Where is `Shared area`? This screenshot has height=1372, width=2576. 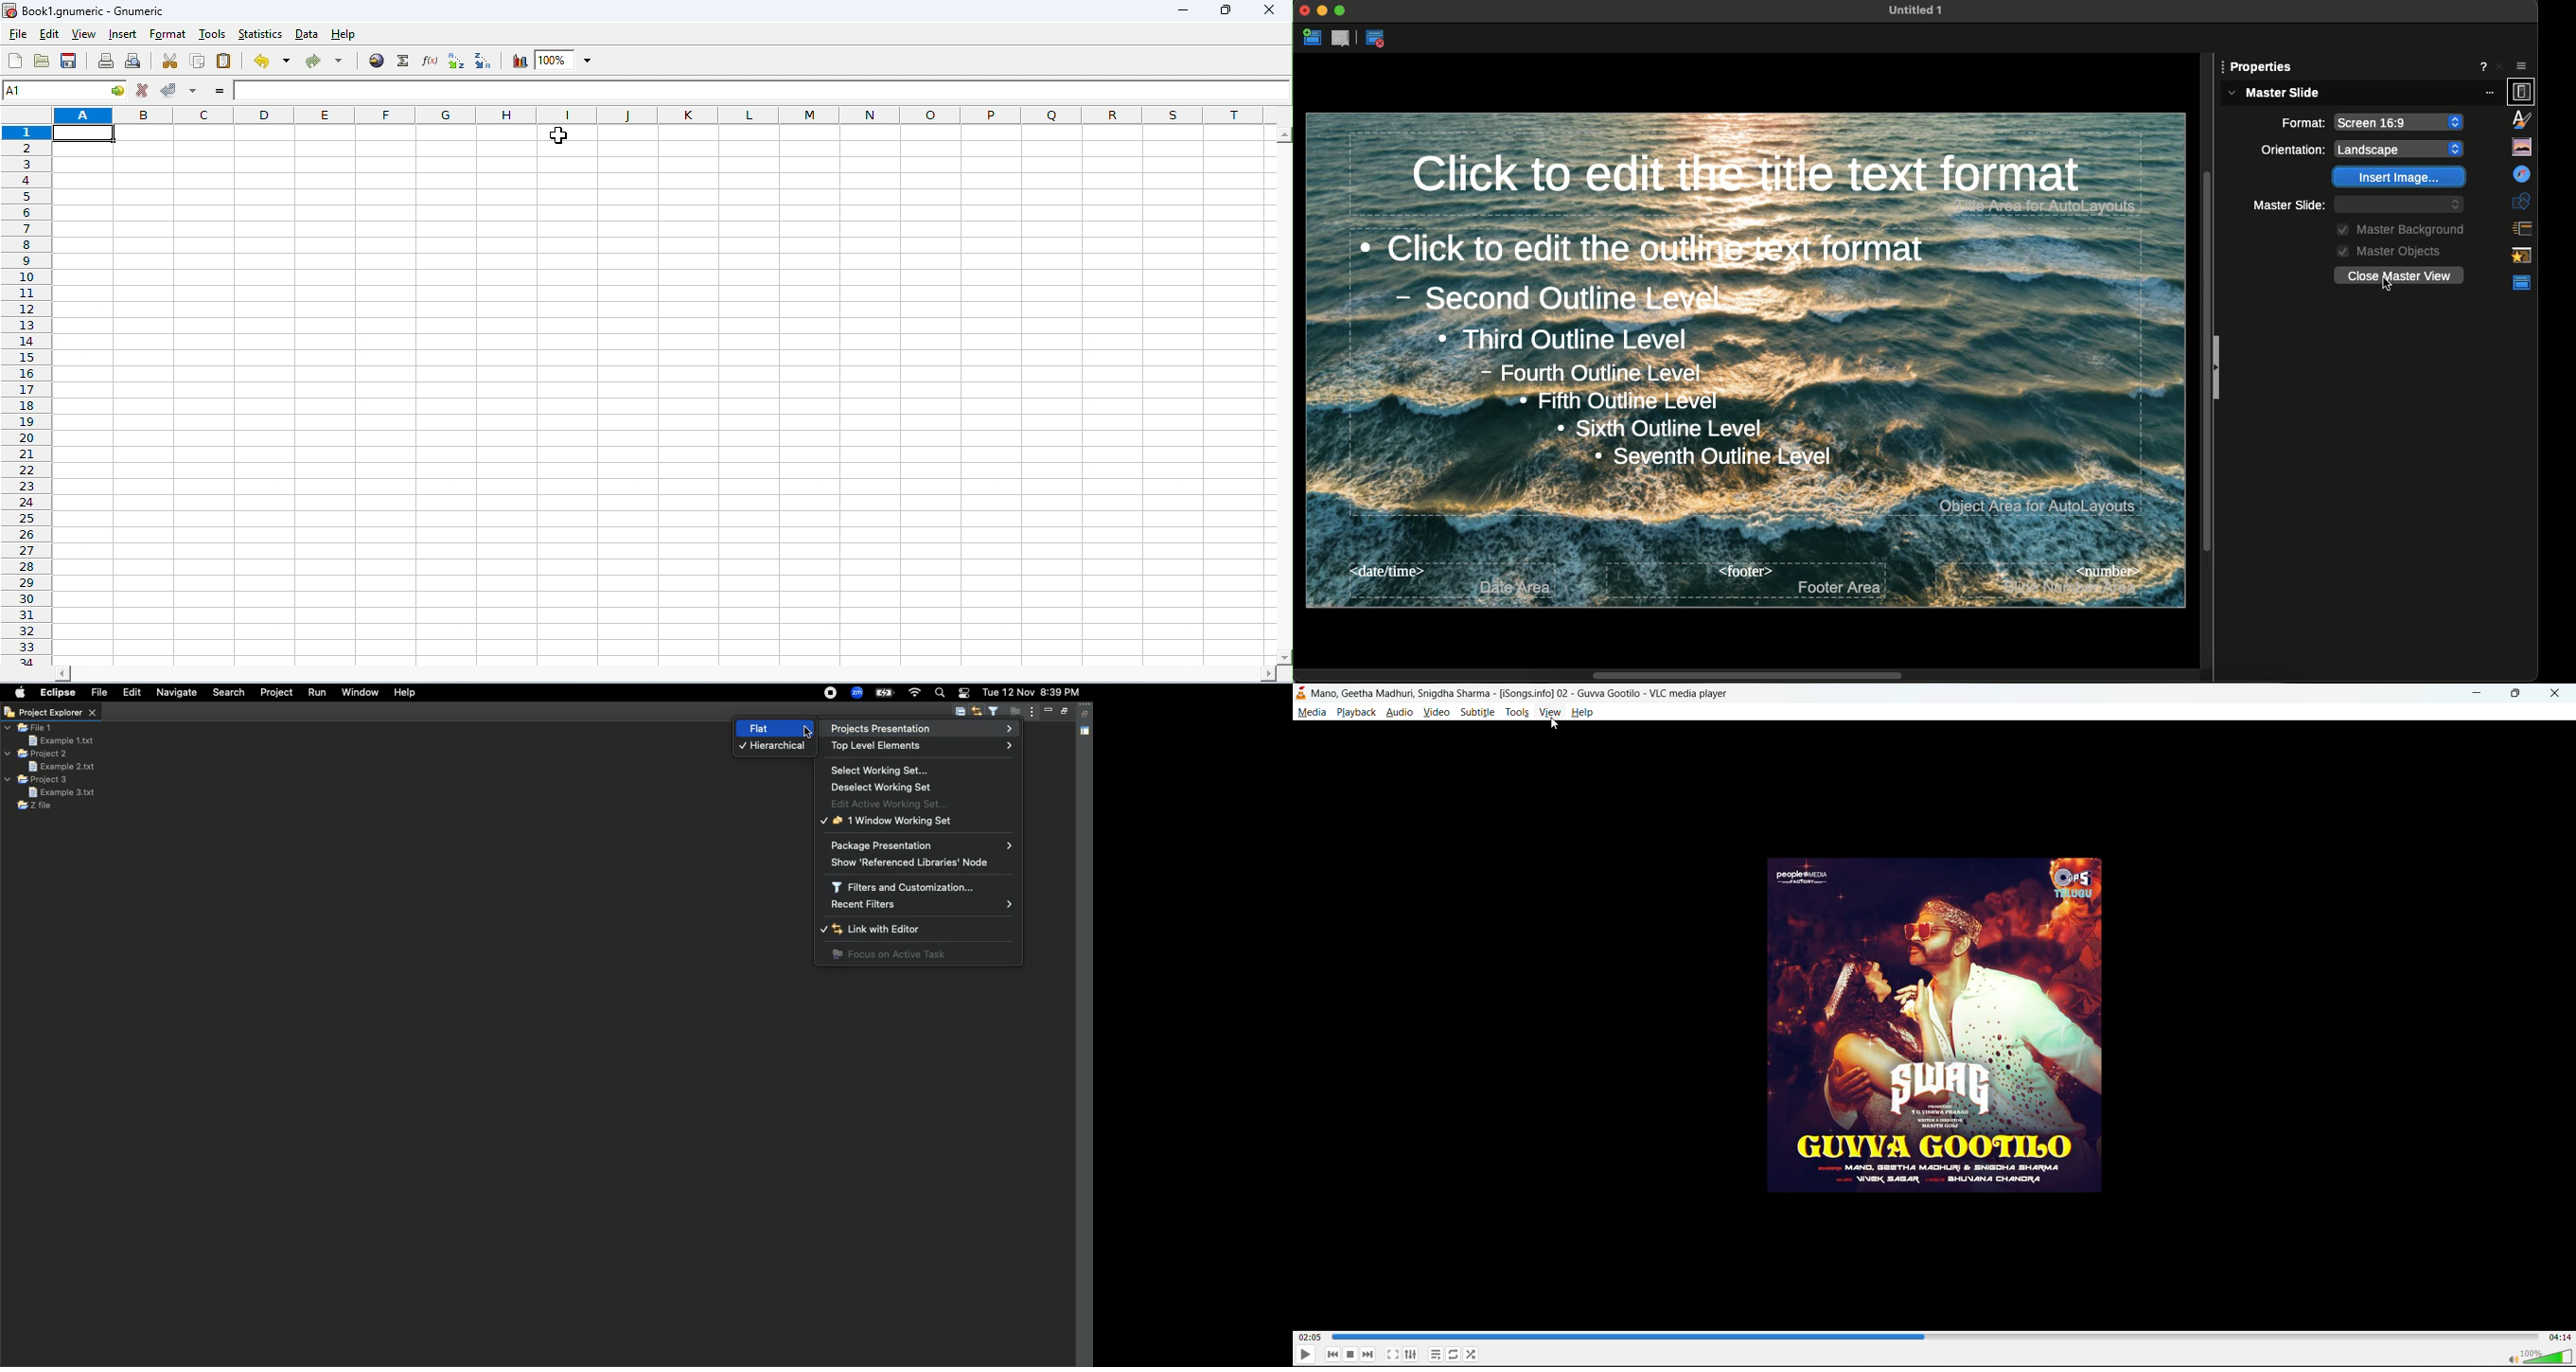 Shared area is located at coordinates (1086, 732).